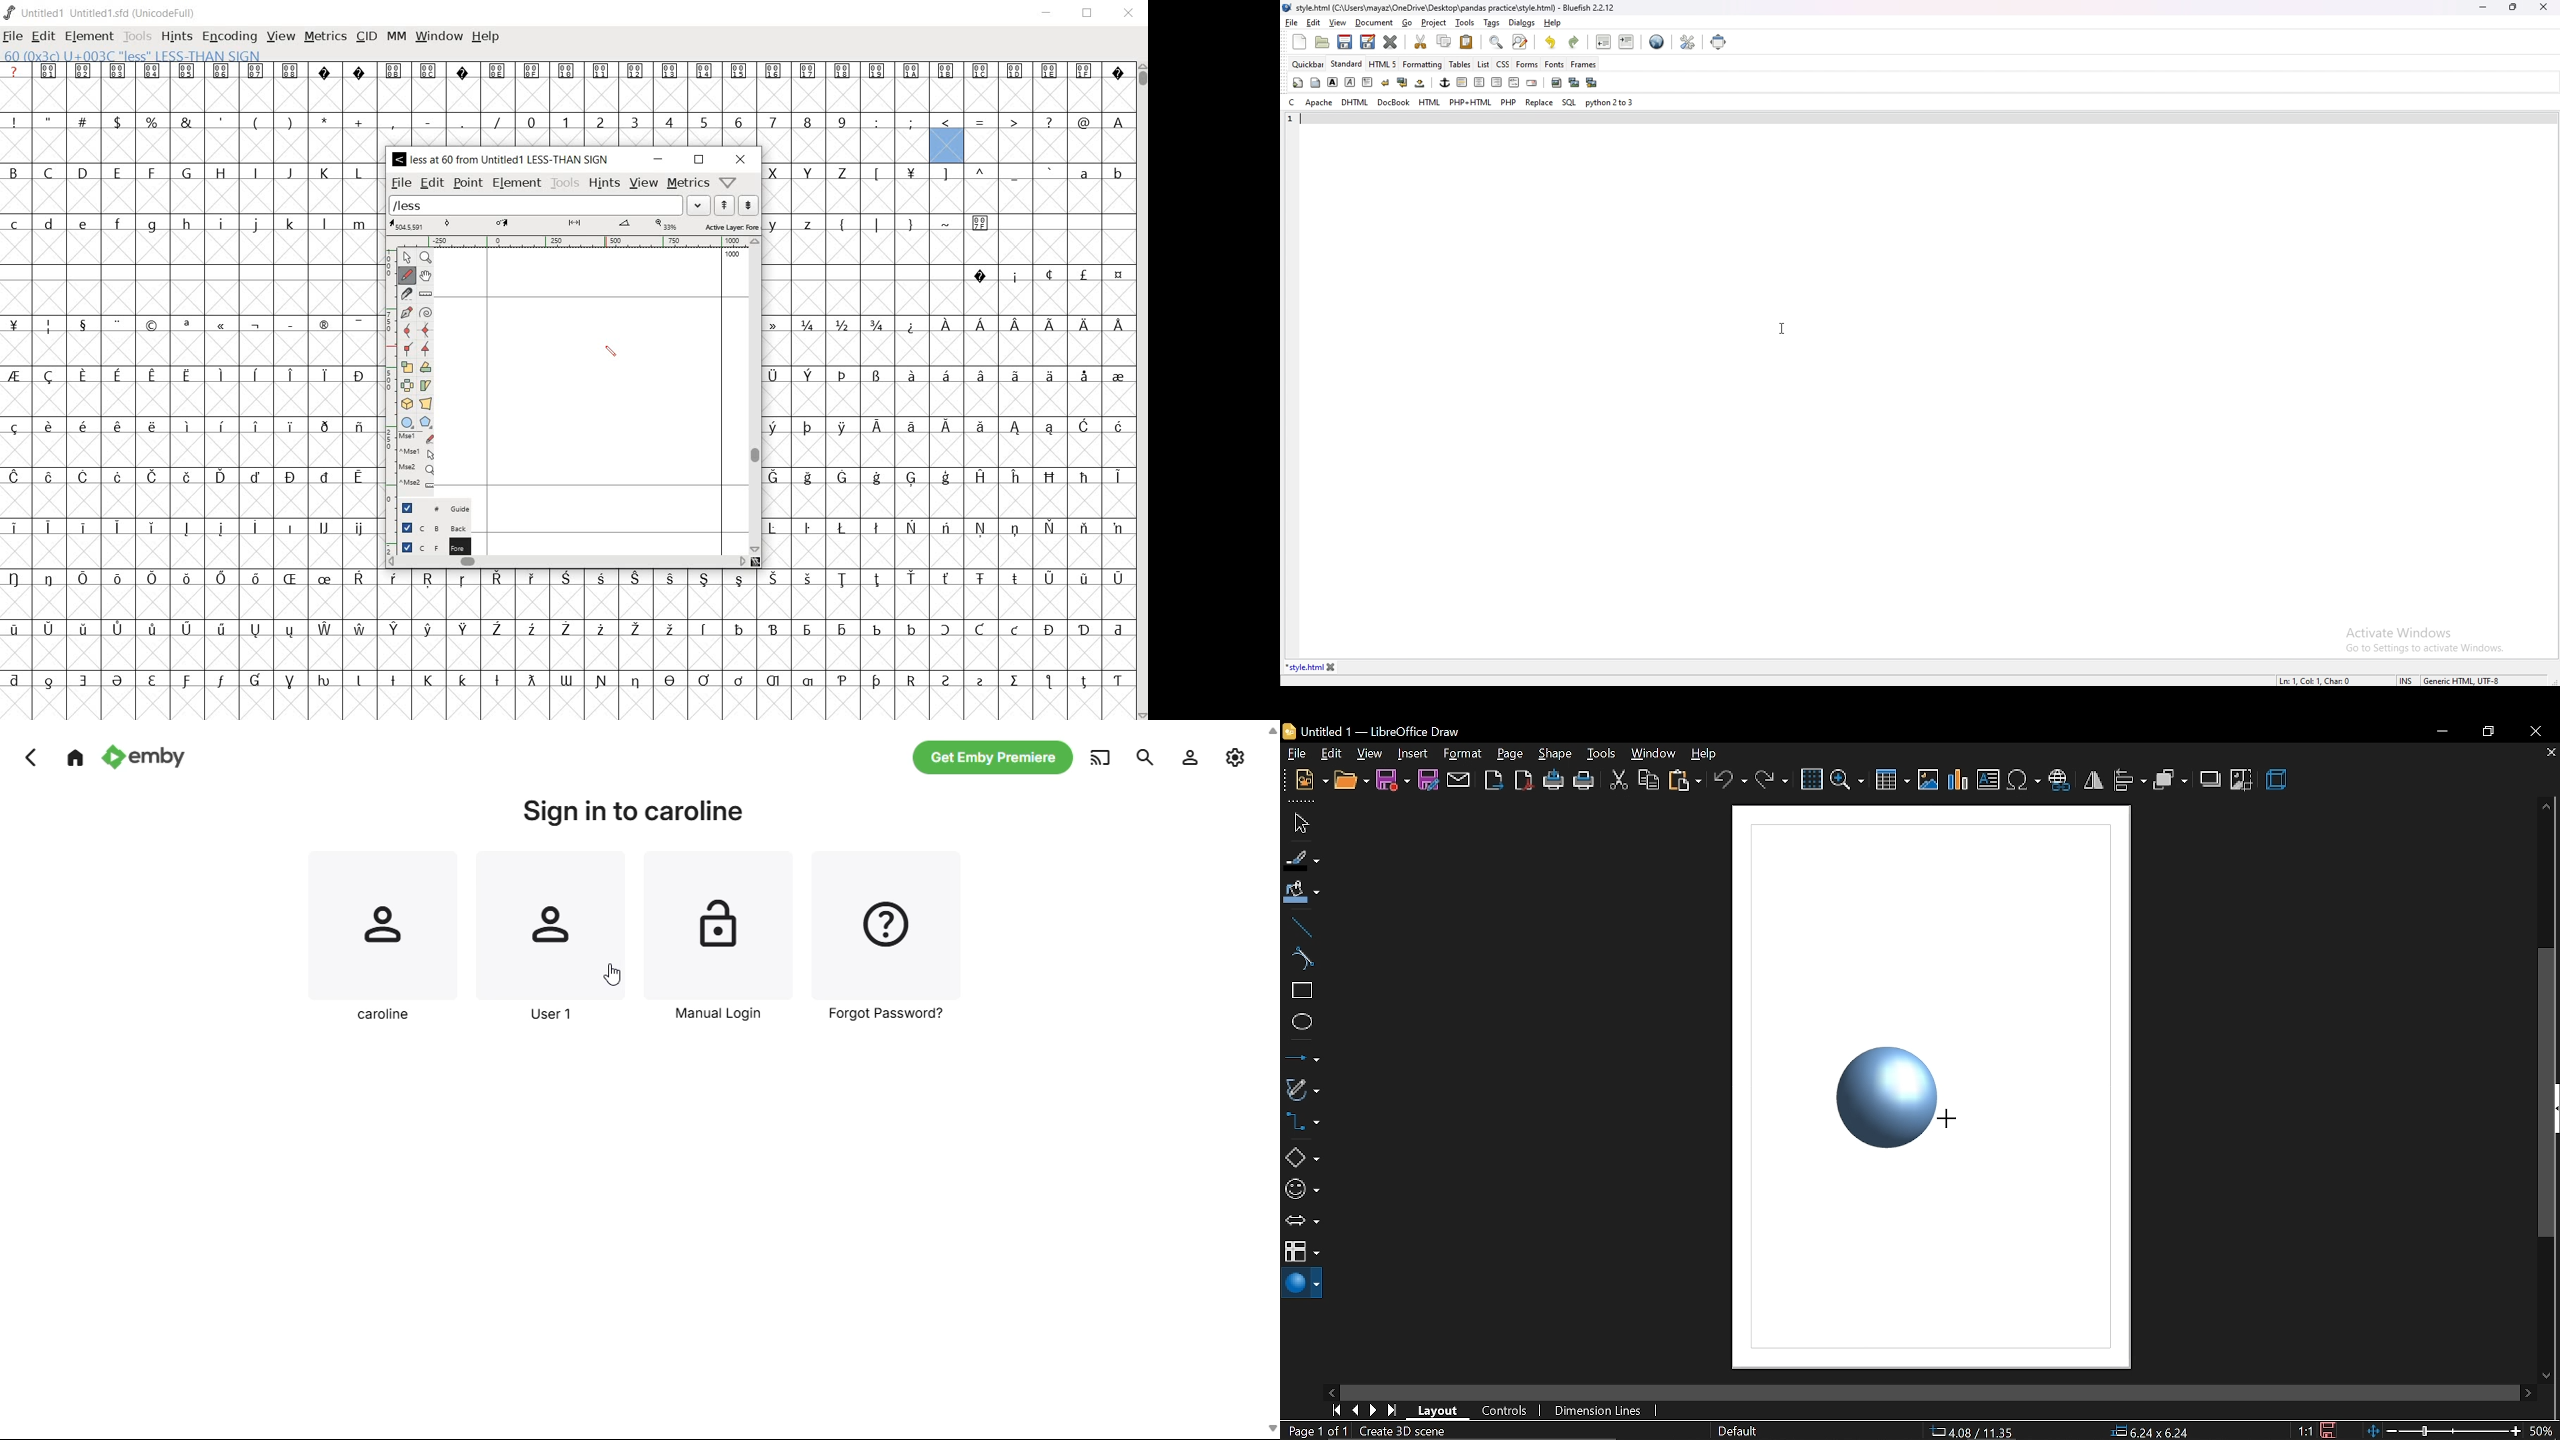 The image size is (2576, 1456). What do you see at coordinates (645, 182) in the screenshot?
I see `view` at bounding box center [645, 182].